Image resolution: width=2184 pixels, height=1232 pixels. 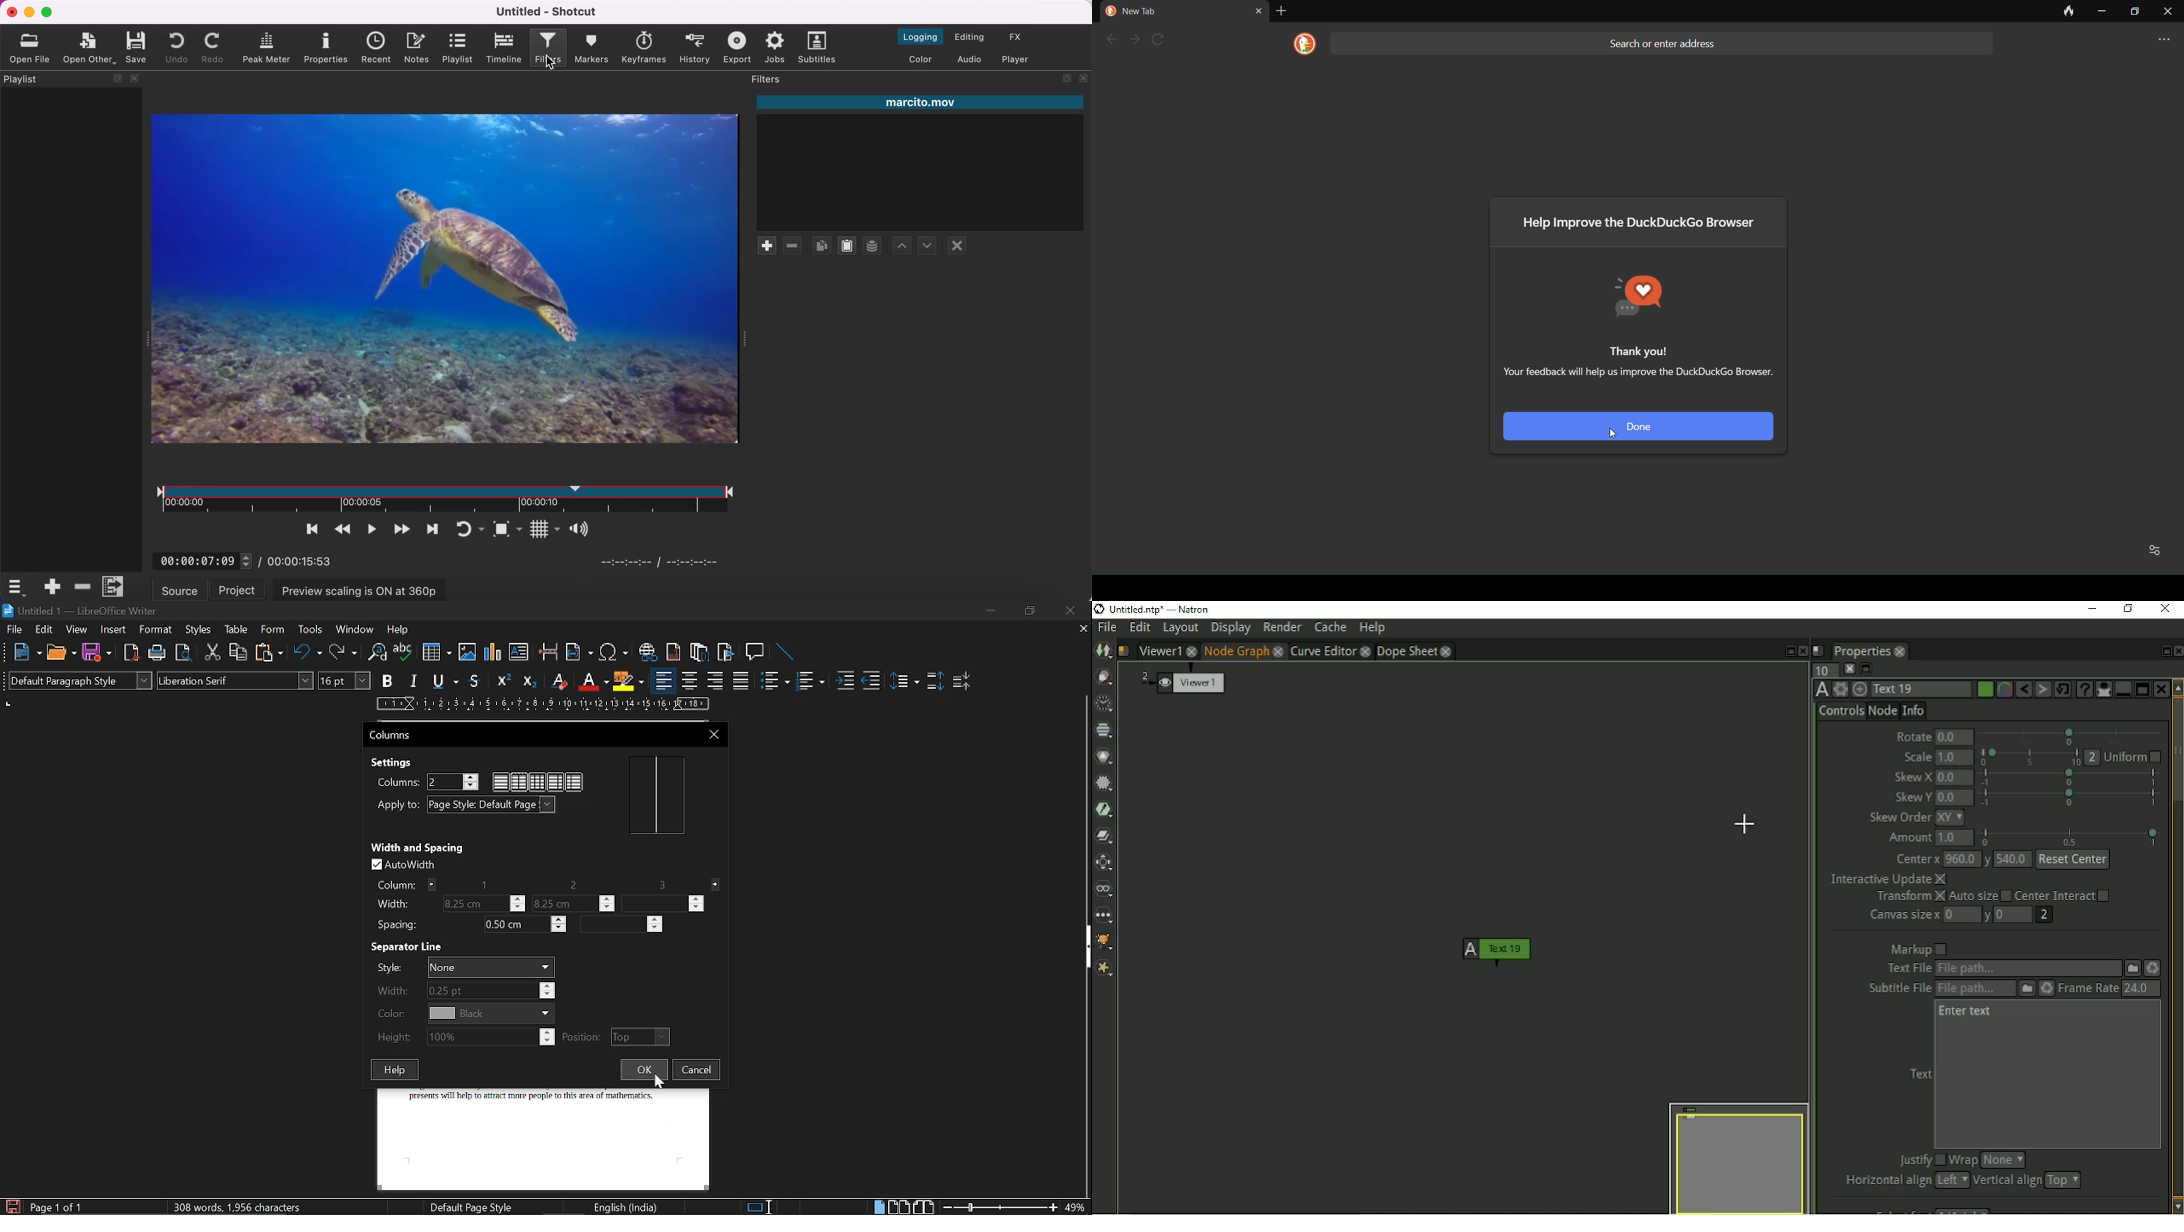 What do you see at coordinates (1066, 80) in the screenshot?
I see `maximize` at bounding box center [1066, 80].